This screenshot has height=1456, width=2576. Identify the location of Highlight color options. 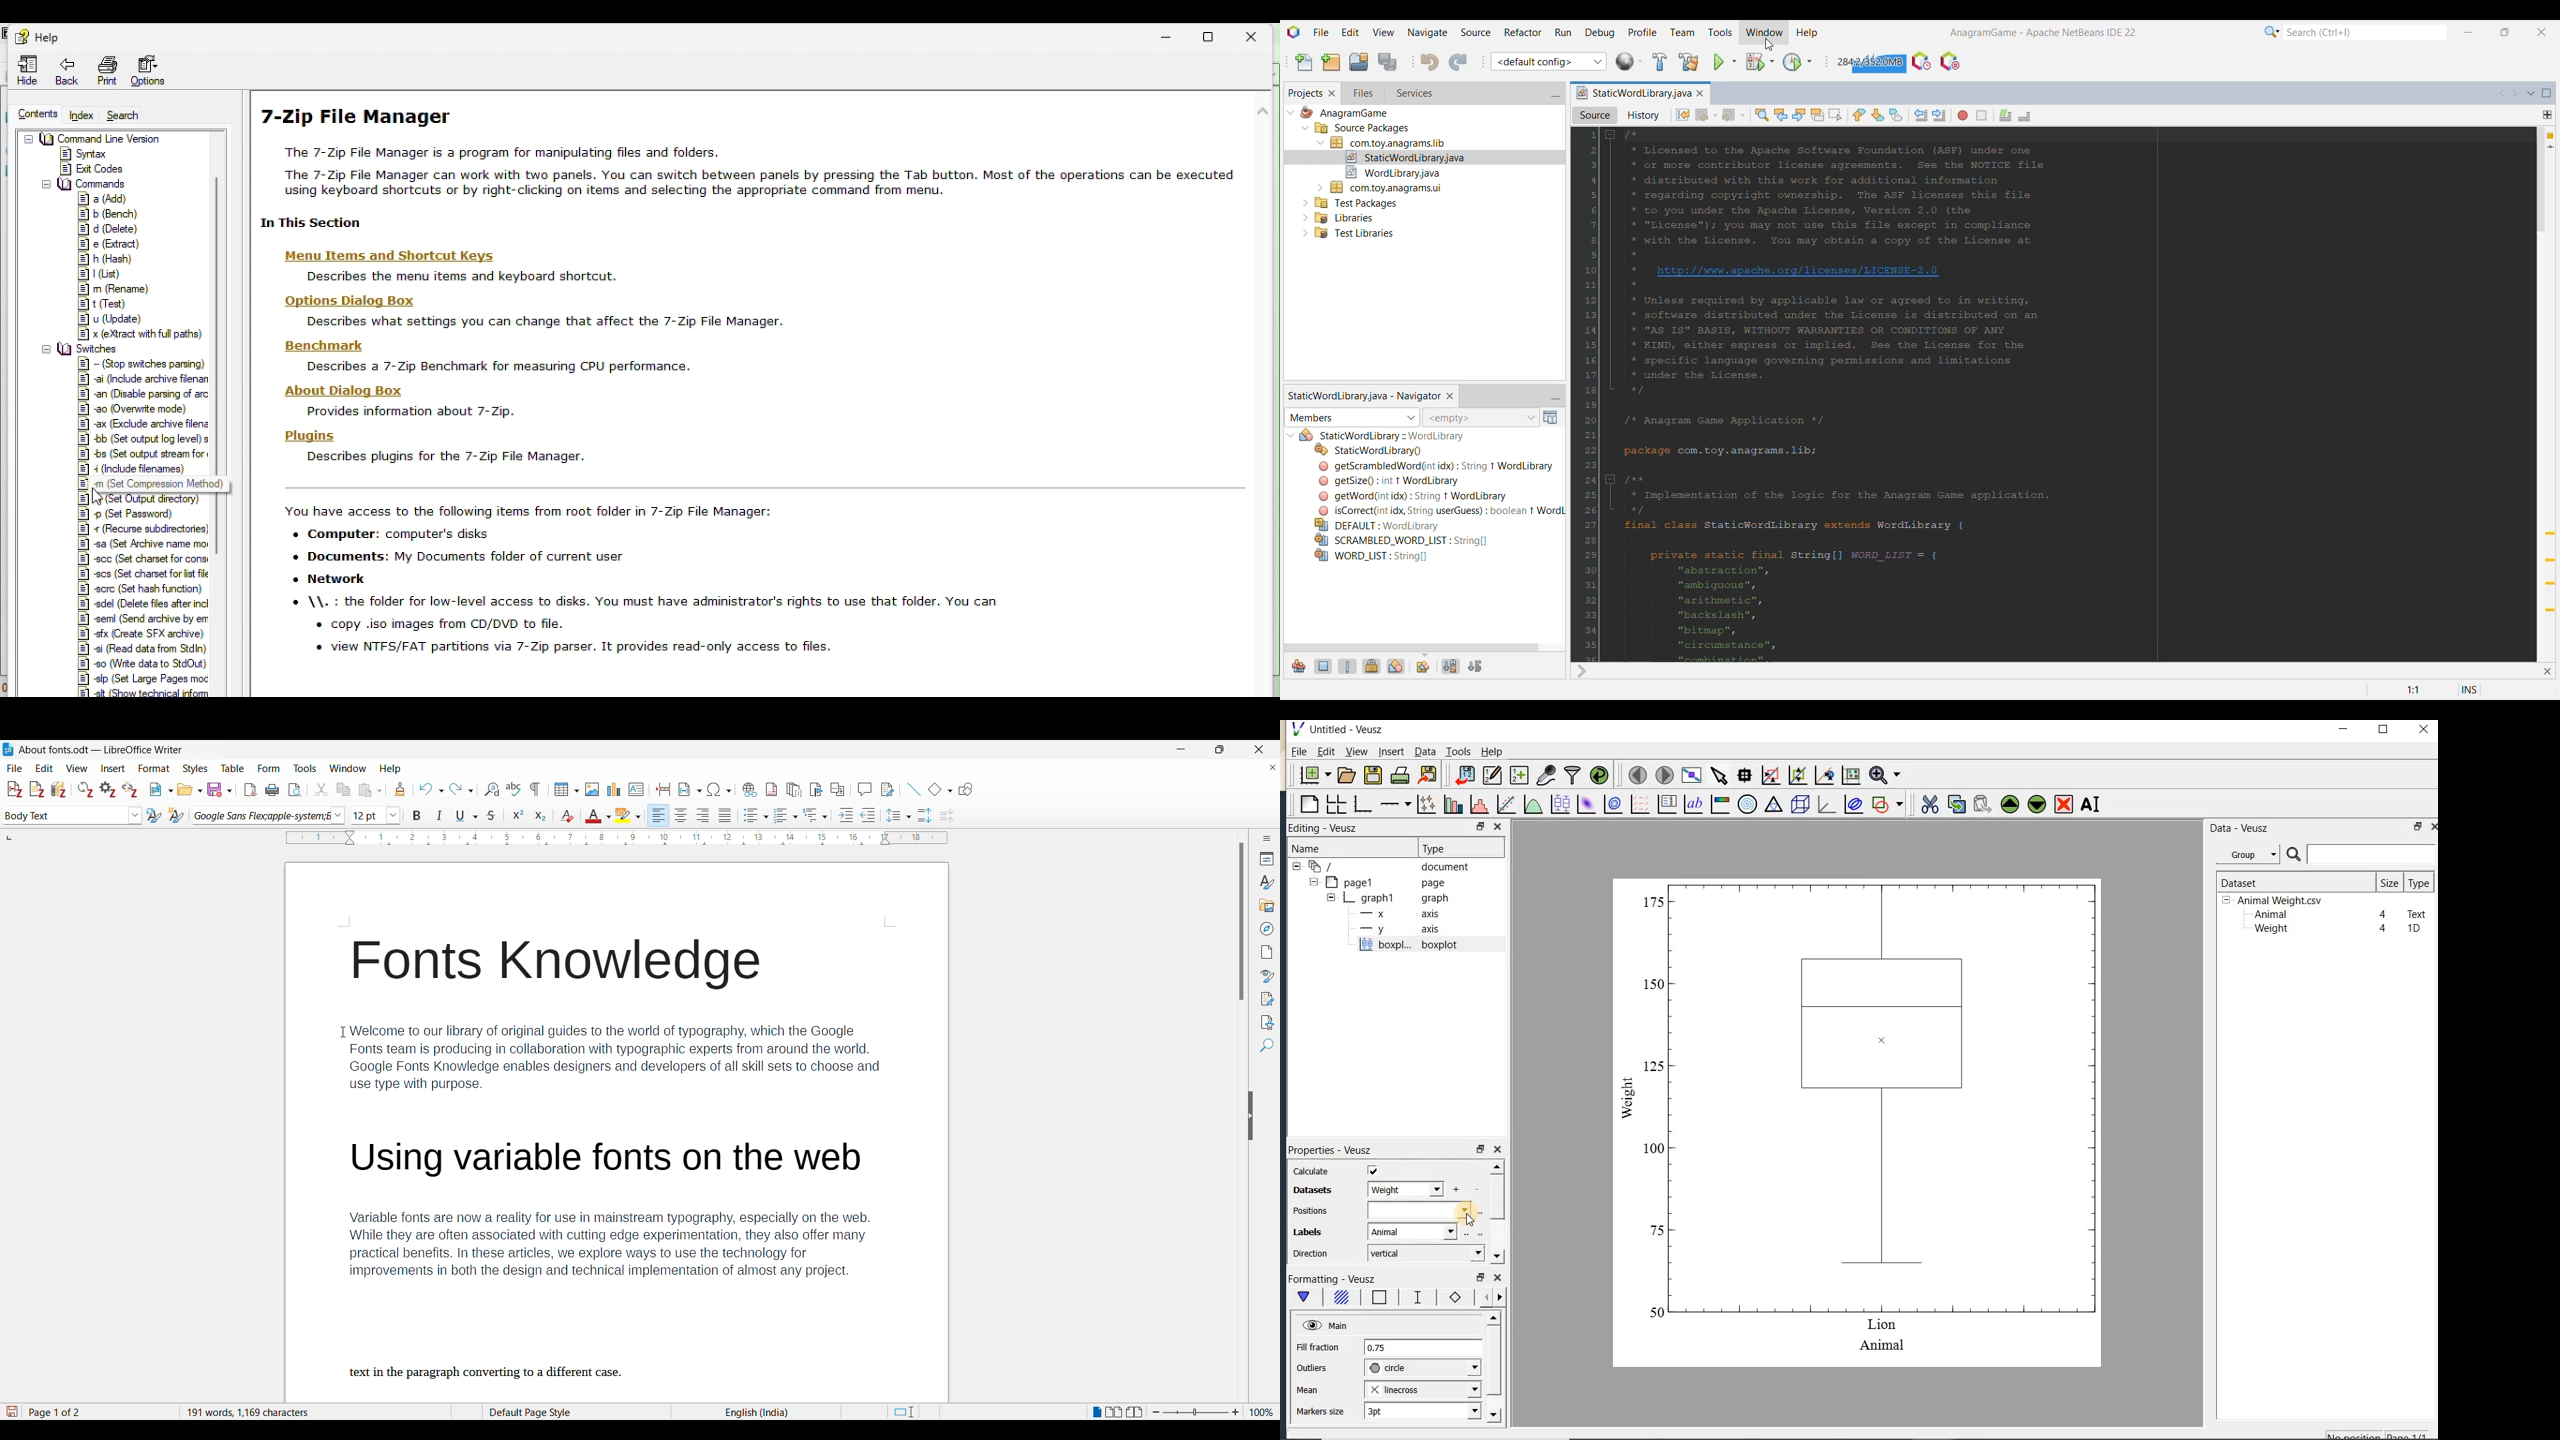
(627, 815).